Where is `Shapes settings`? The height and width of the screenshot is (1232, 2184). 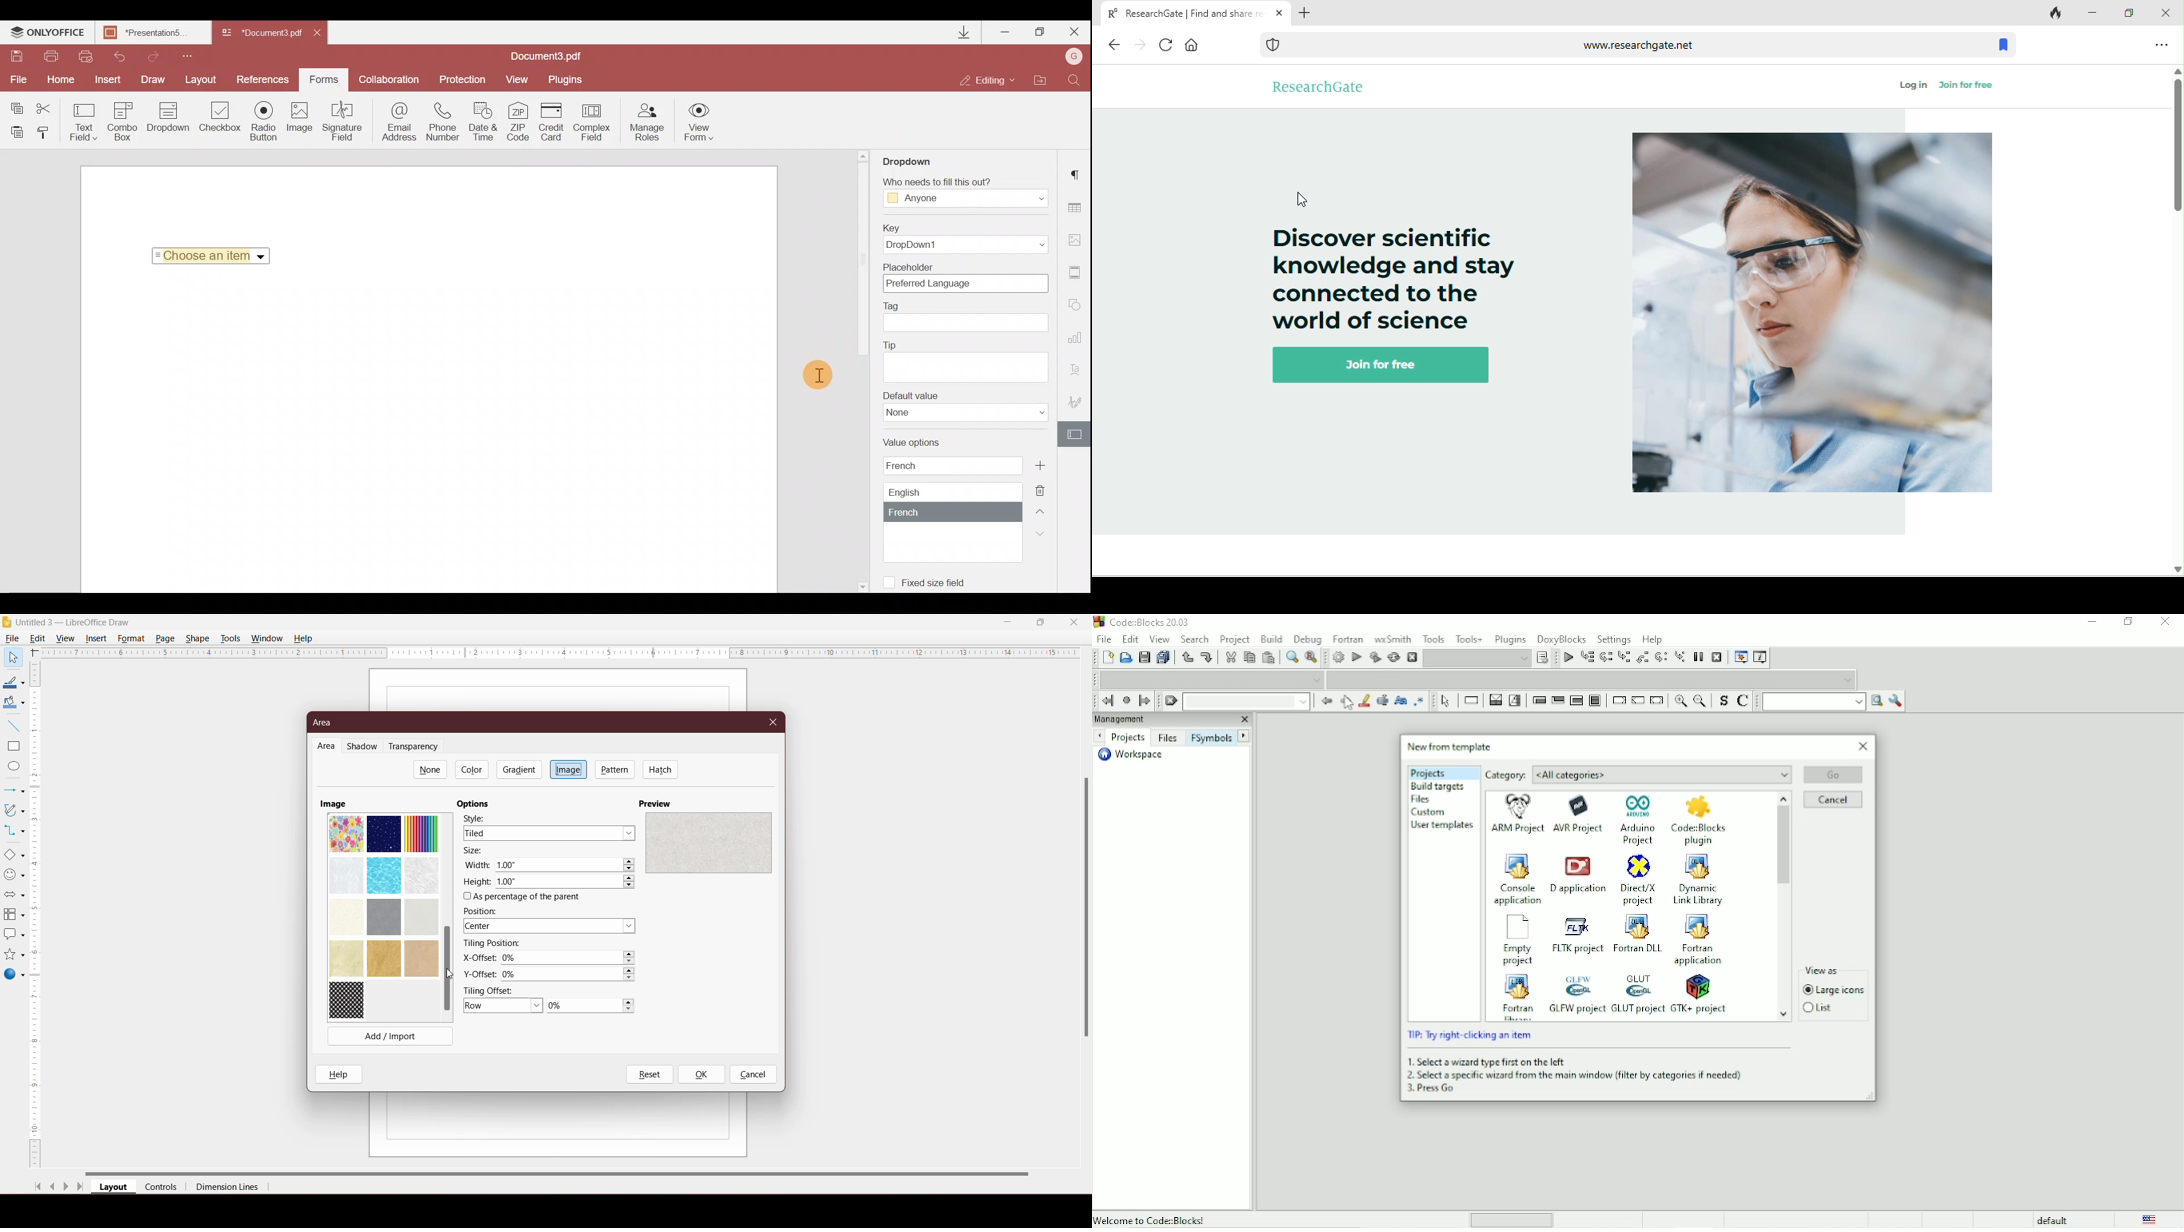 Shapes settings is located at coordinates (1077, 307).